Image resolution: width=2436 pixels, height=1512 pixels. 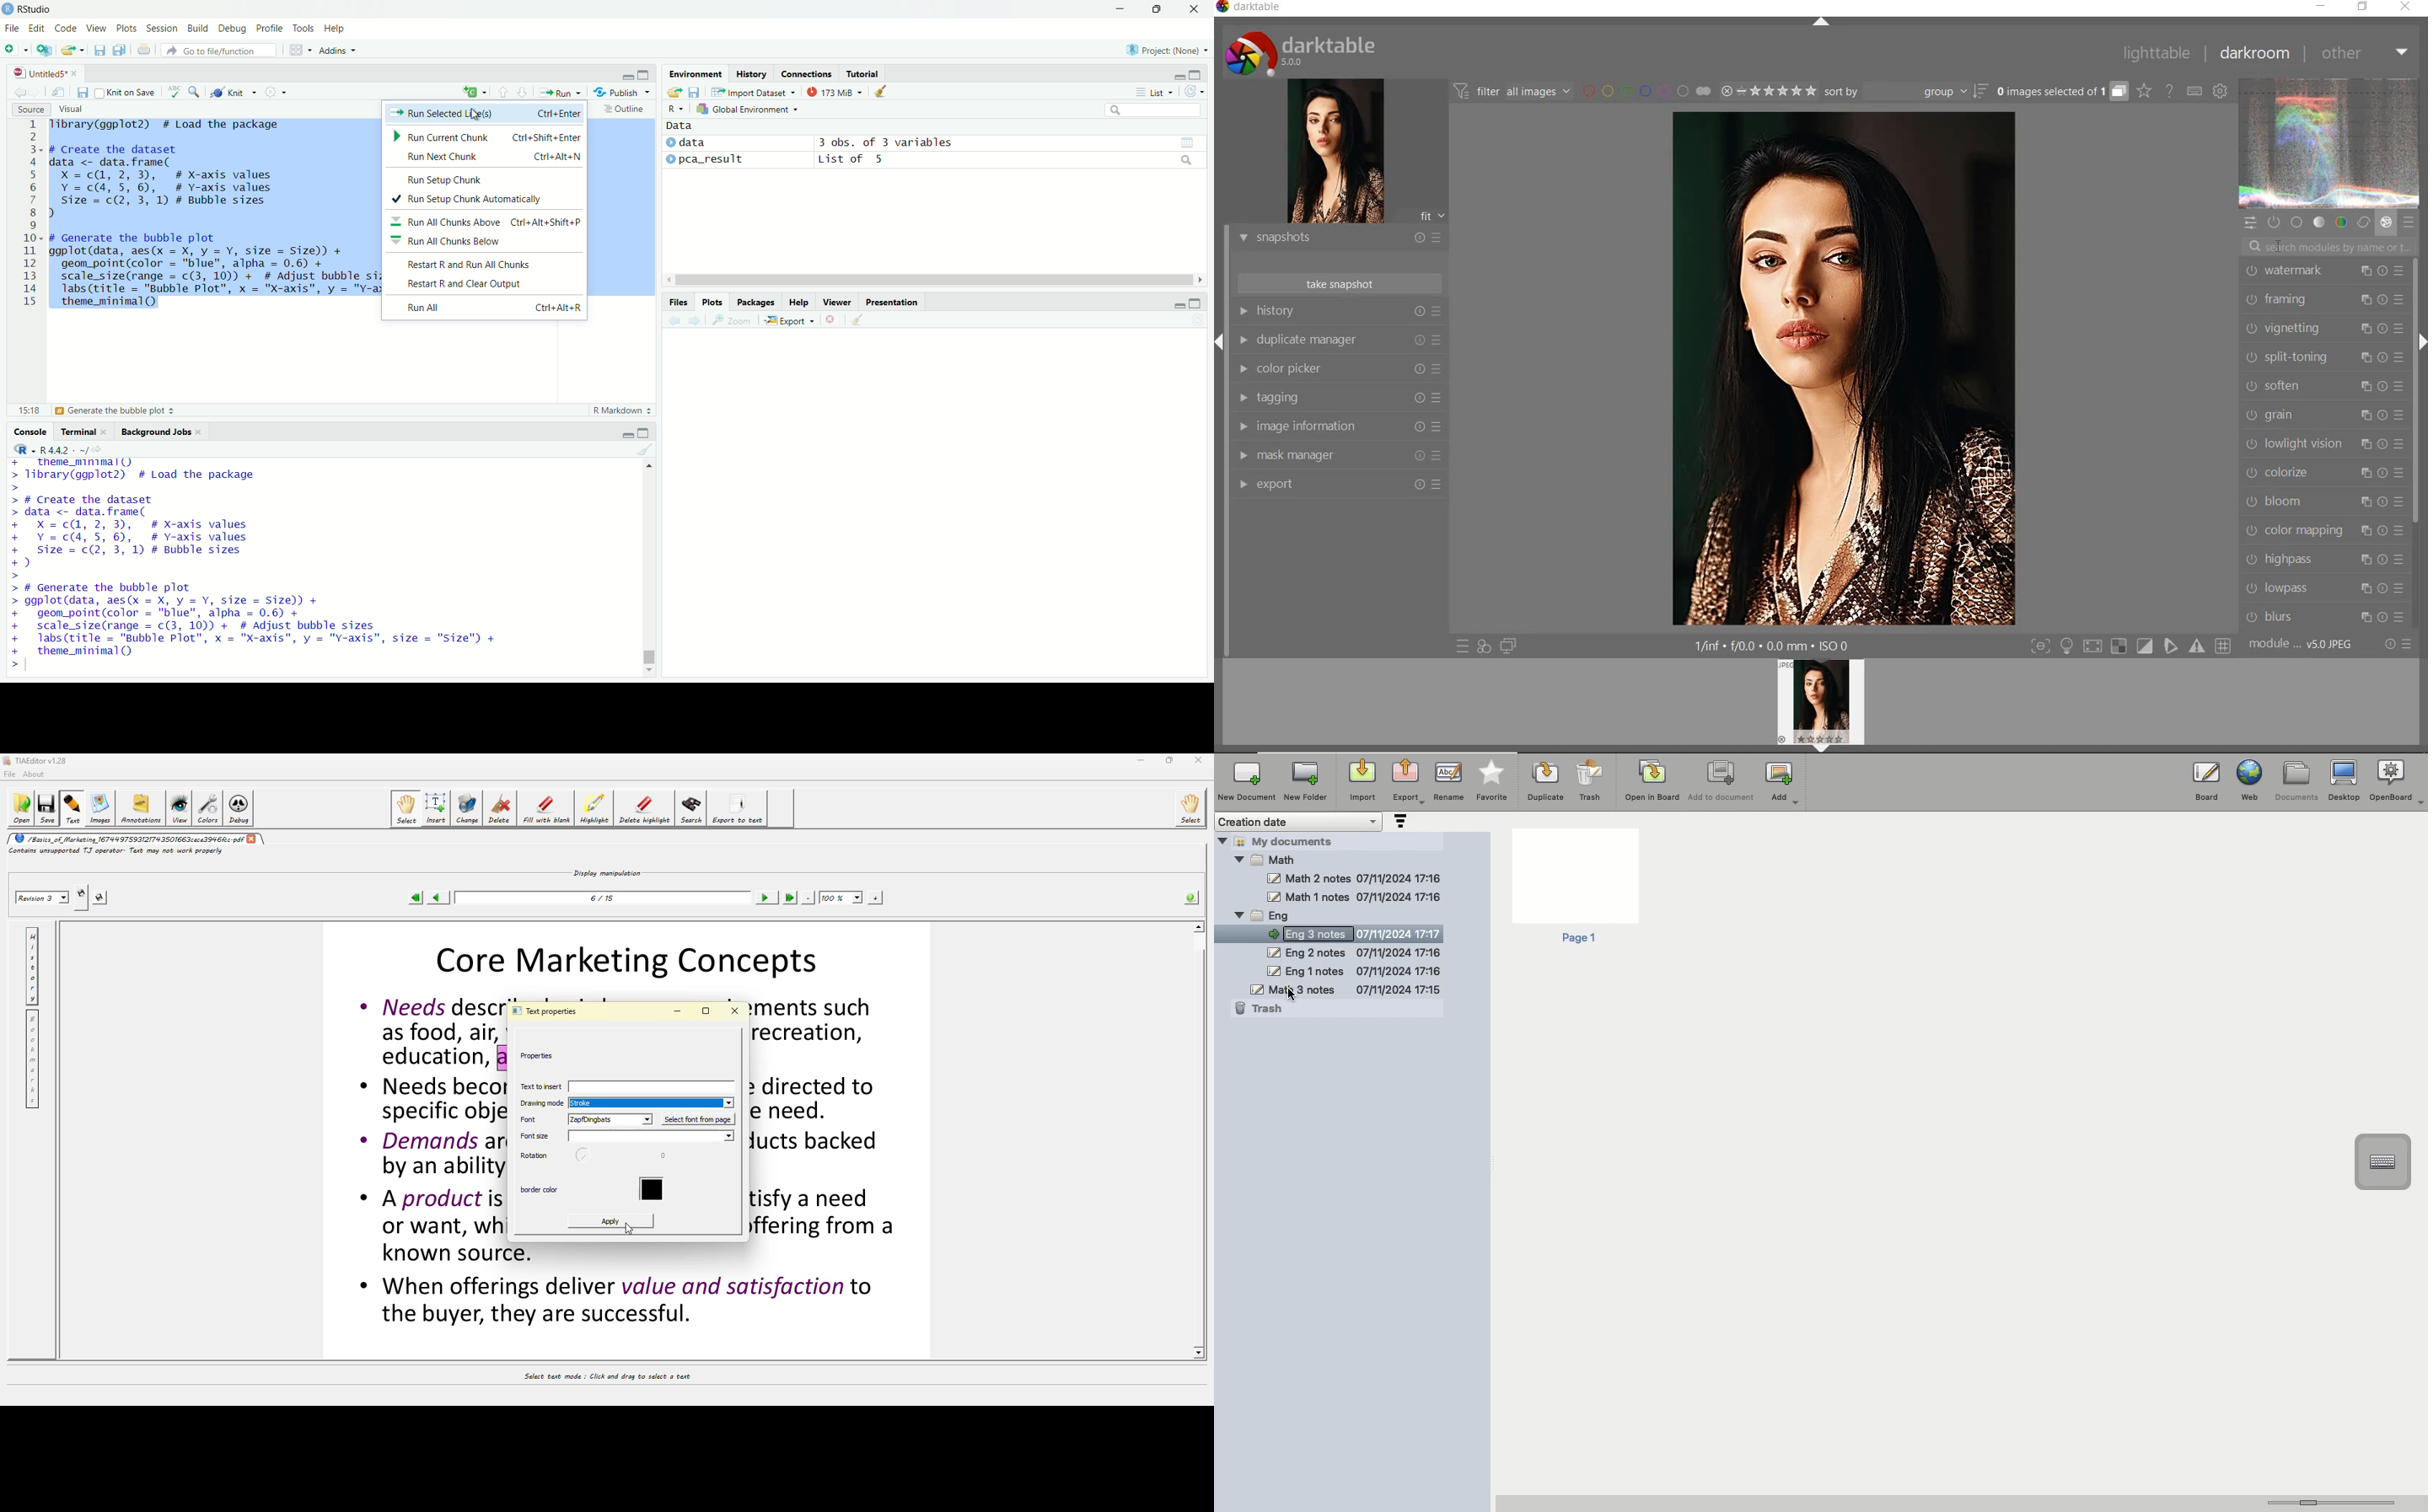 What do you see at coordinates (2323, 587) in the screenshot?
I see `LOWPASS` at bounding box center [2323, 587].